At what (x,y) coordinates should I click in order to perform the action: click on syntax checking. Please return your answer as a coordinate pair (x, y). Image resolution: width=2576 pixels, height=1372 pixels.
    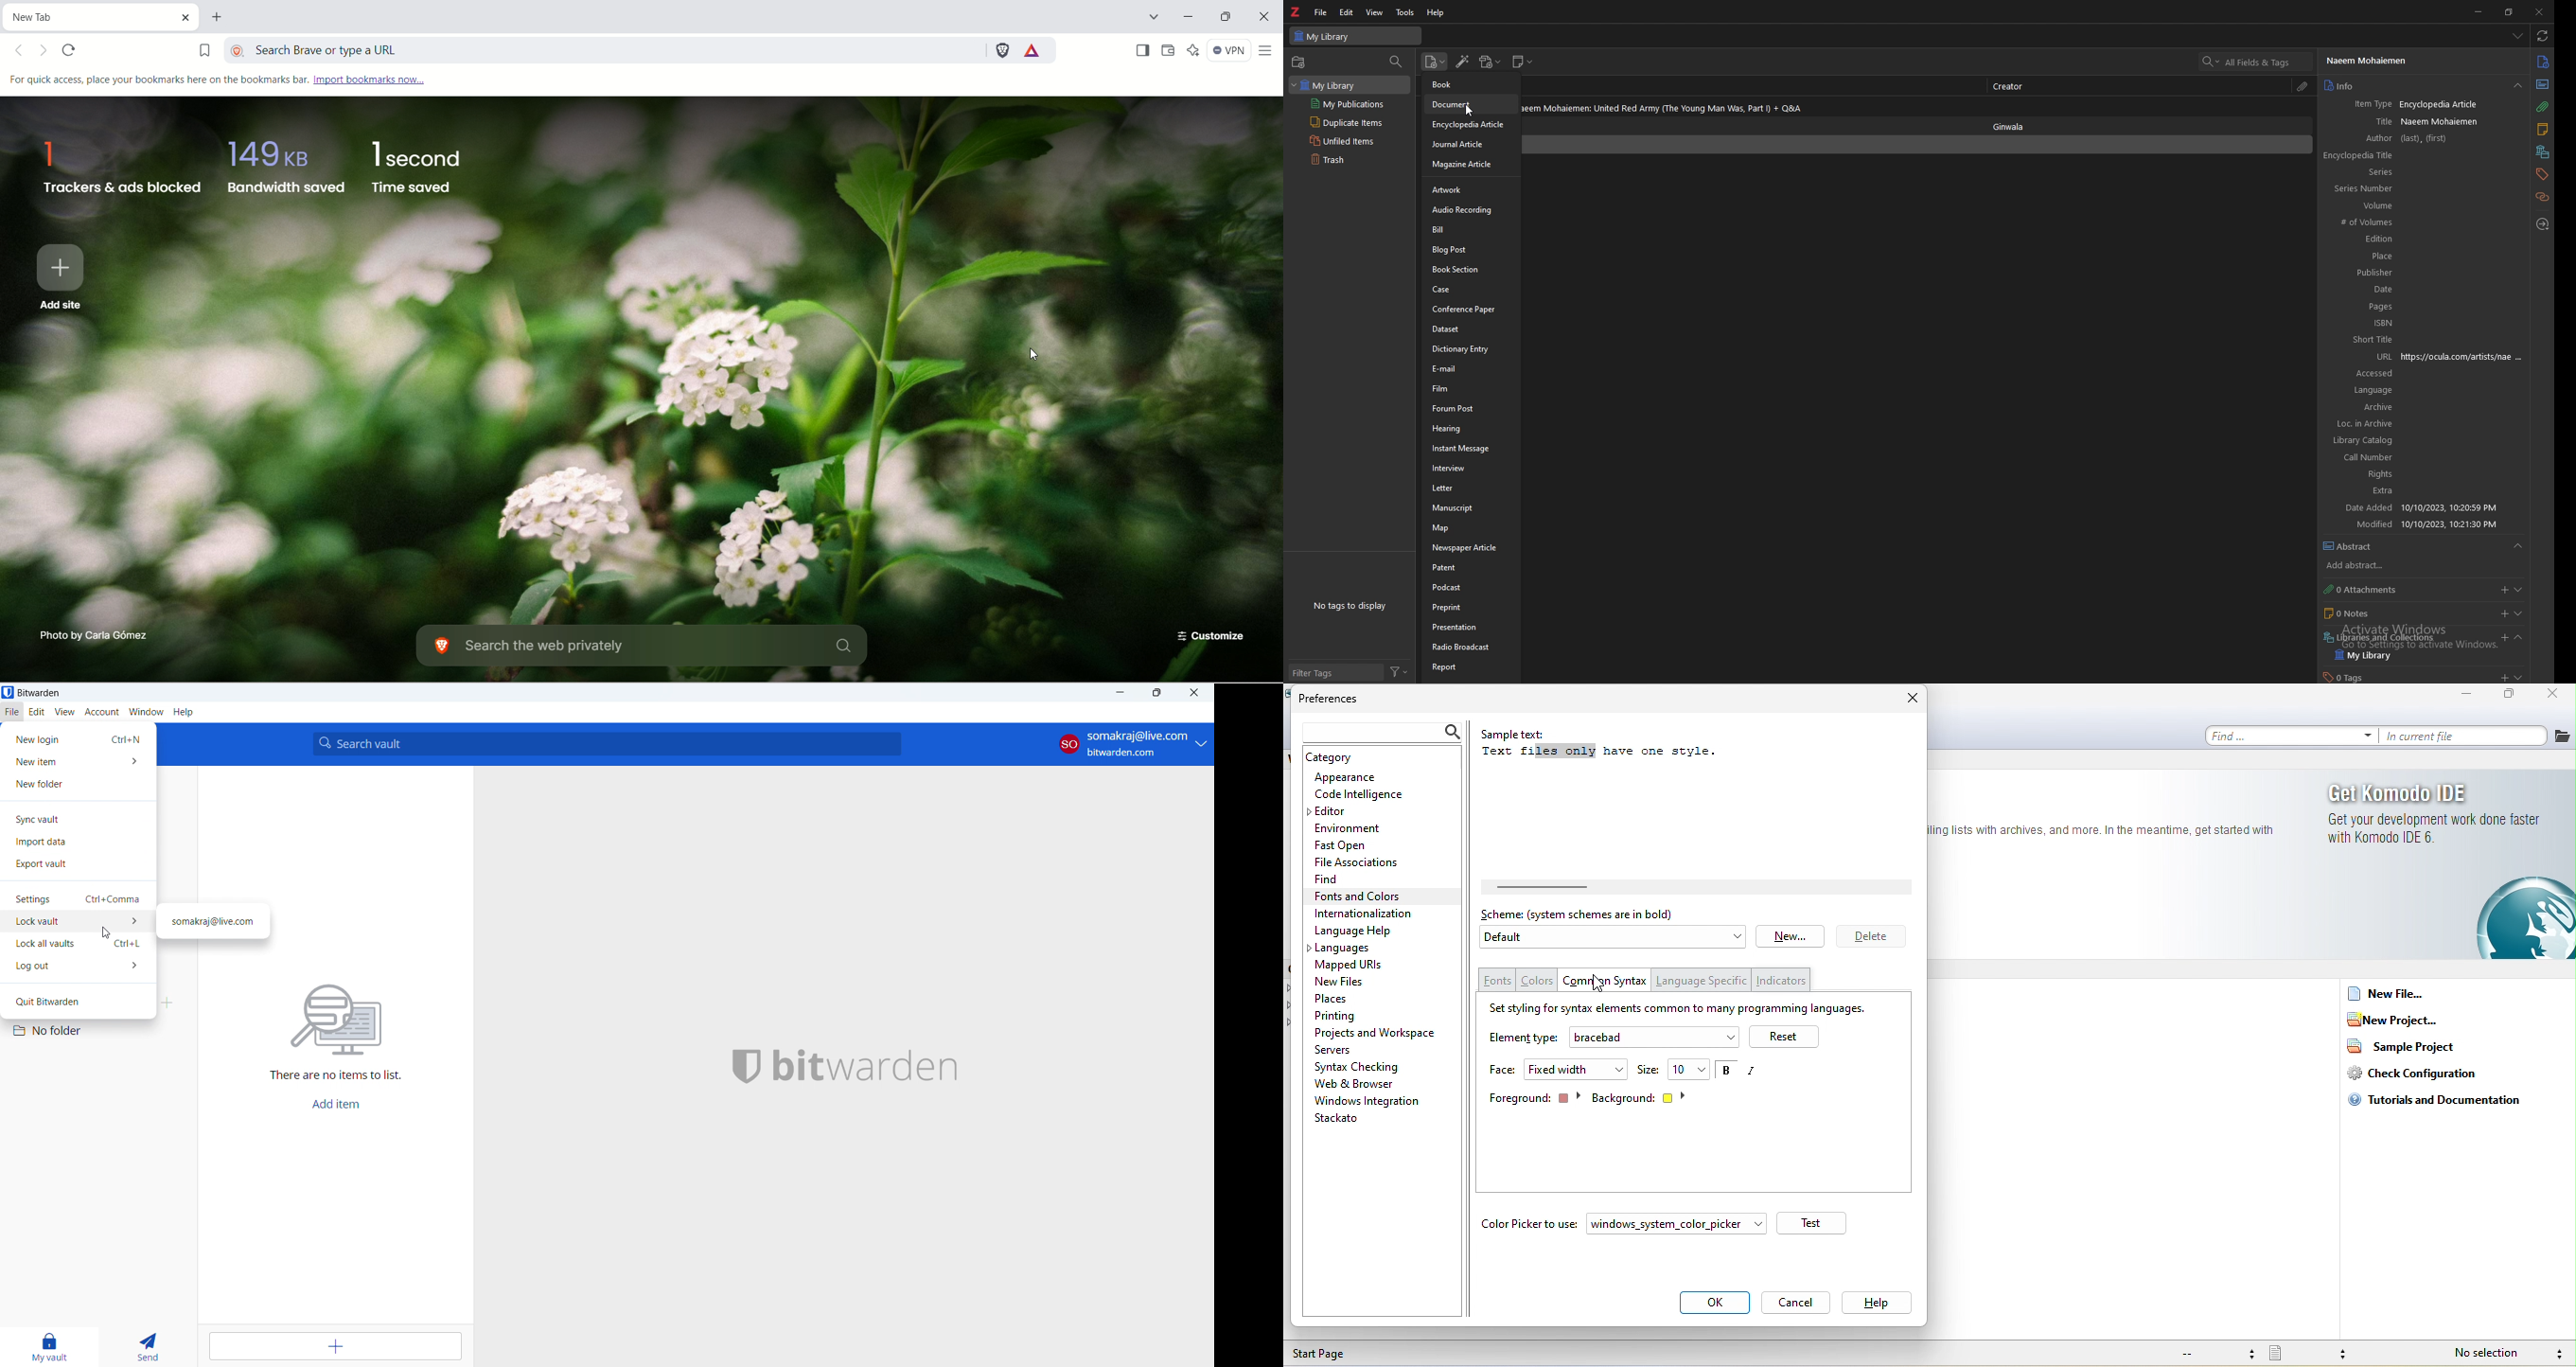
    Looking at the image, I should click on (2557, 1353).